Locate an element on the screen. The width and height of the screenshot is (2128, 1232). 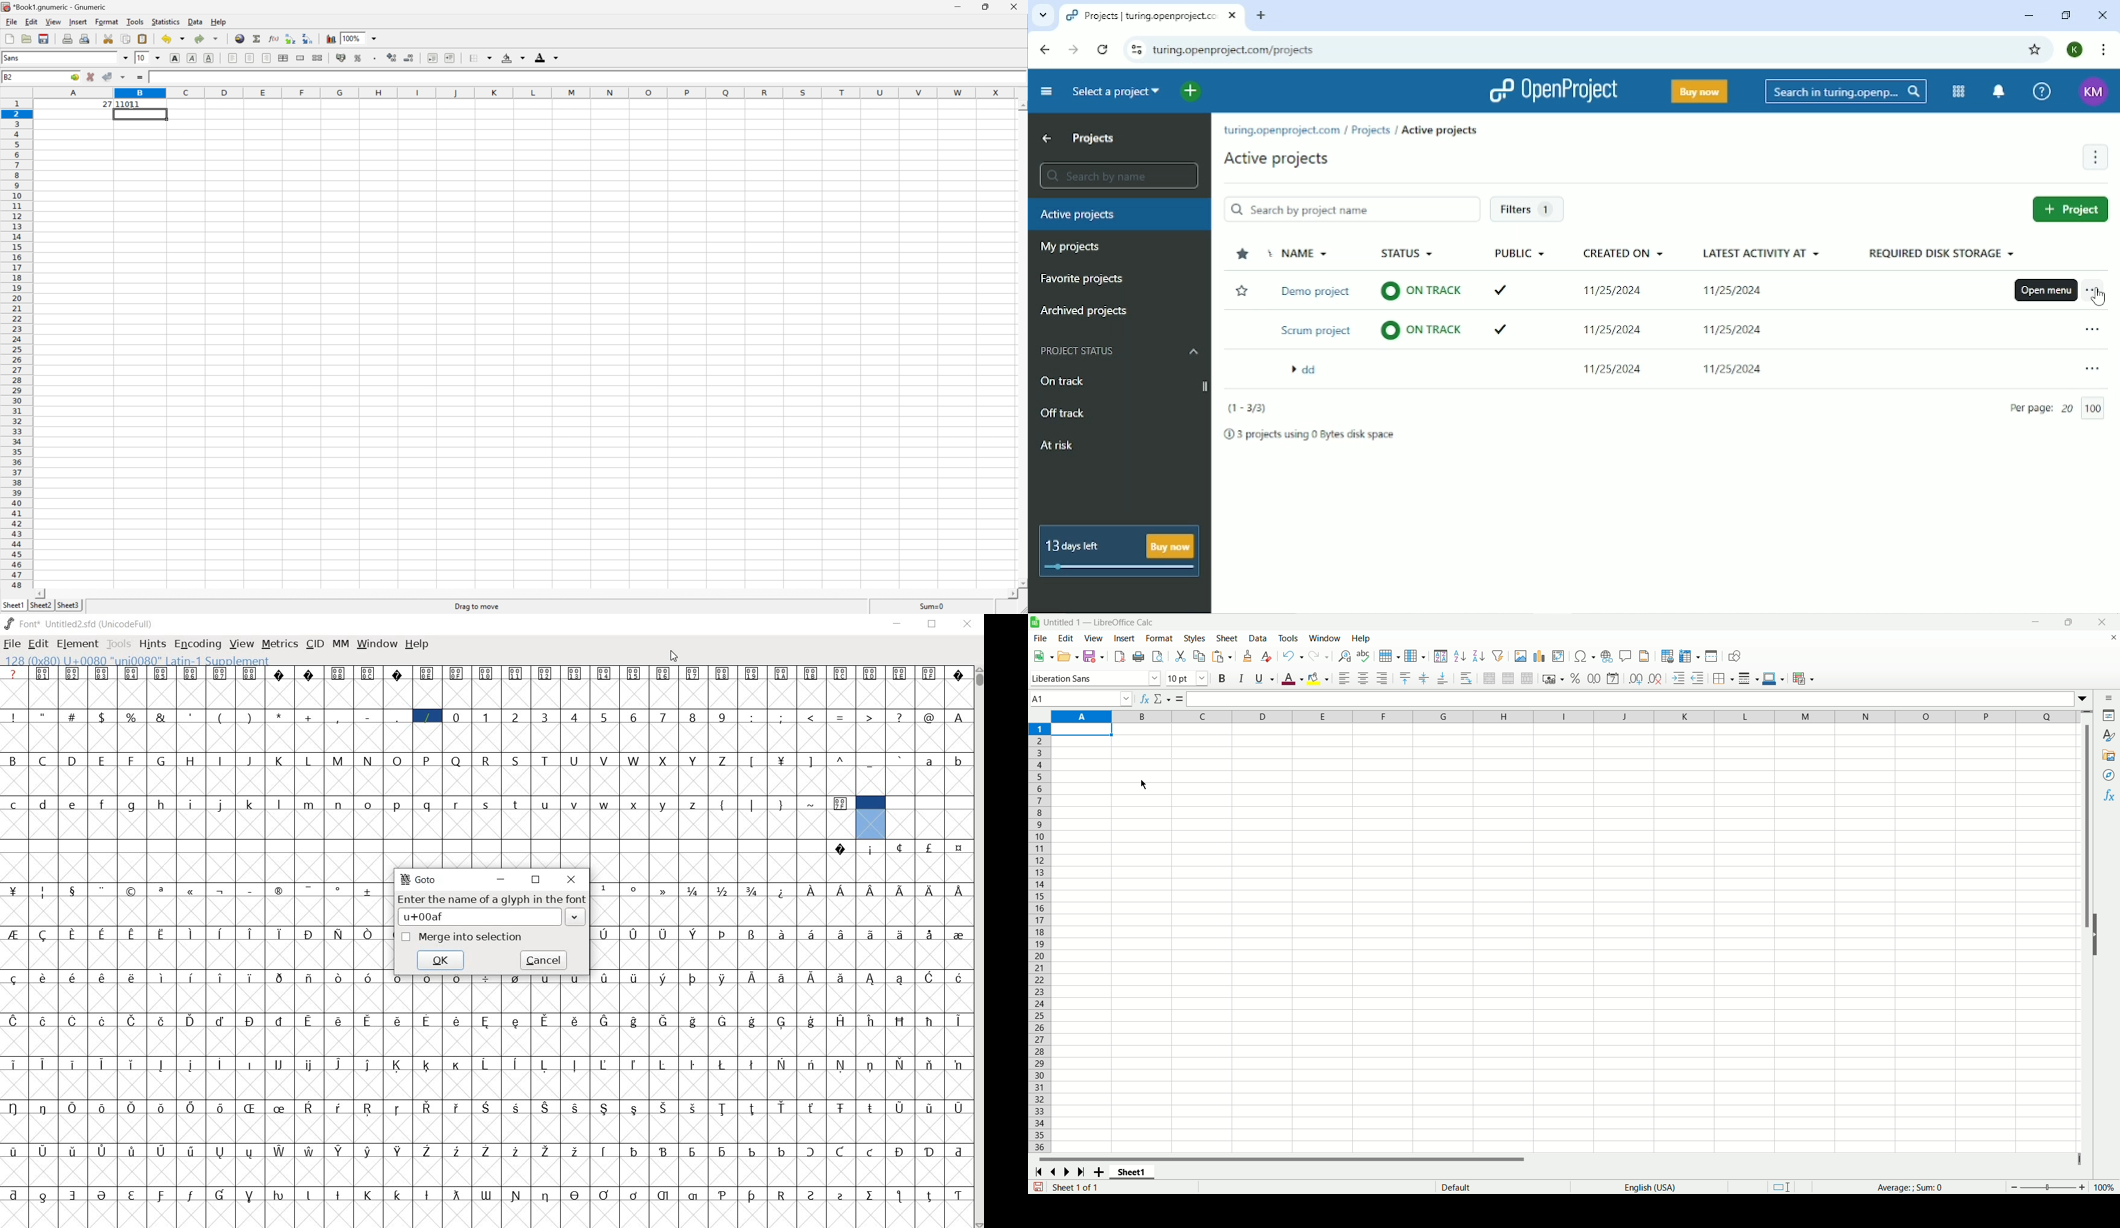
Background is located at coordinates (513, 58).